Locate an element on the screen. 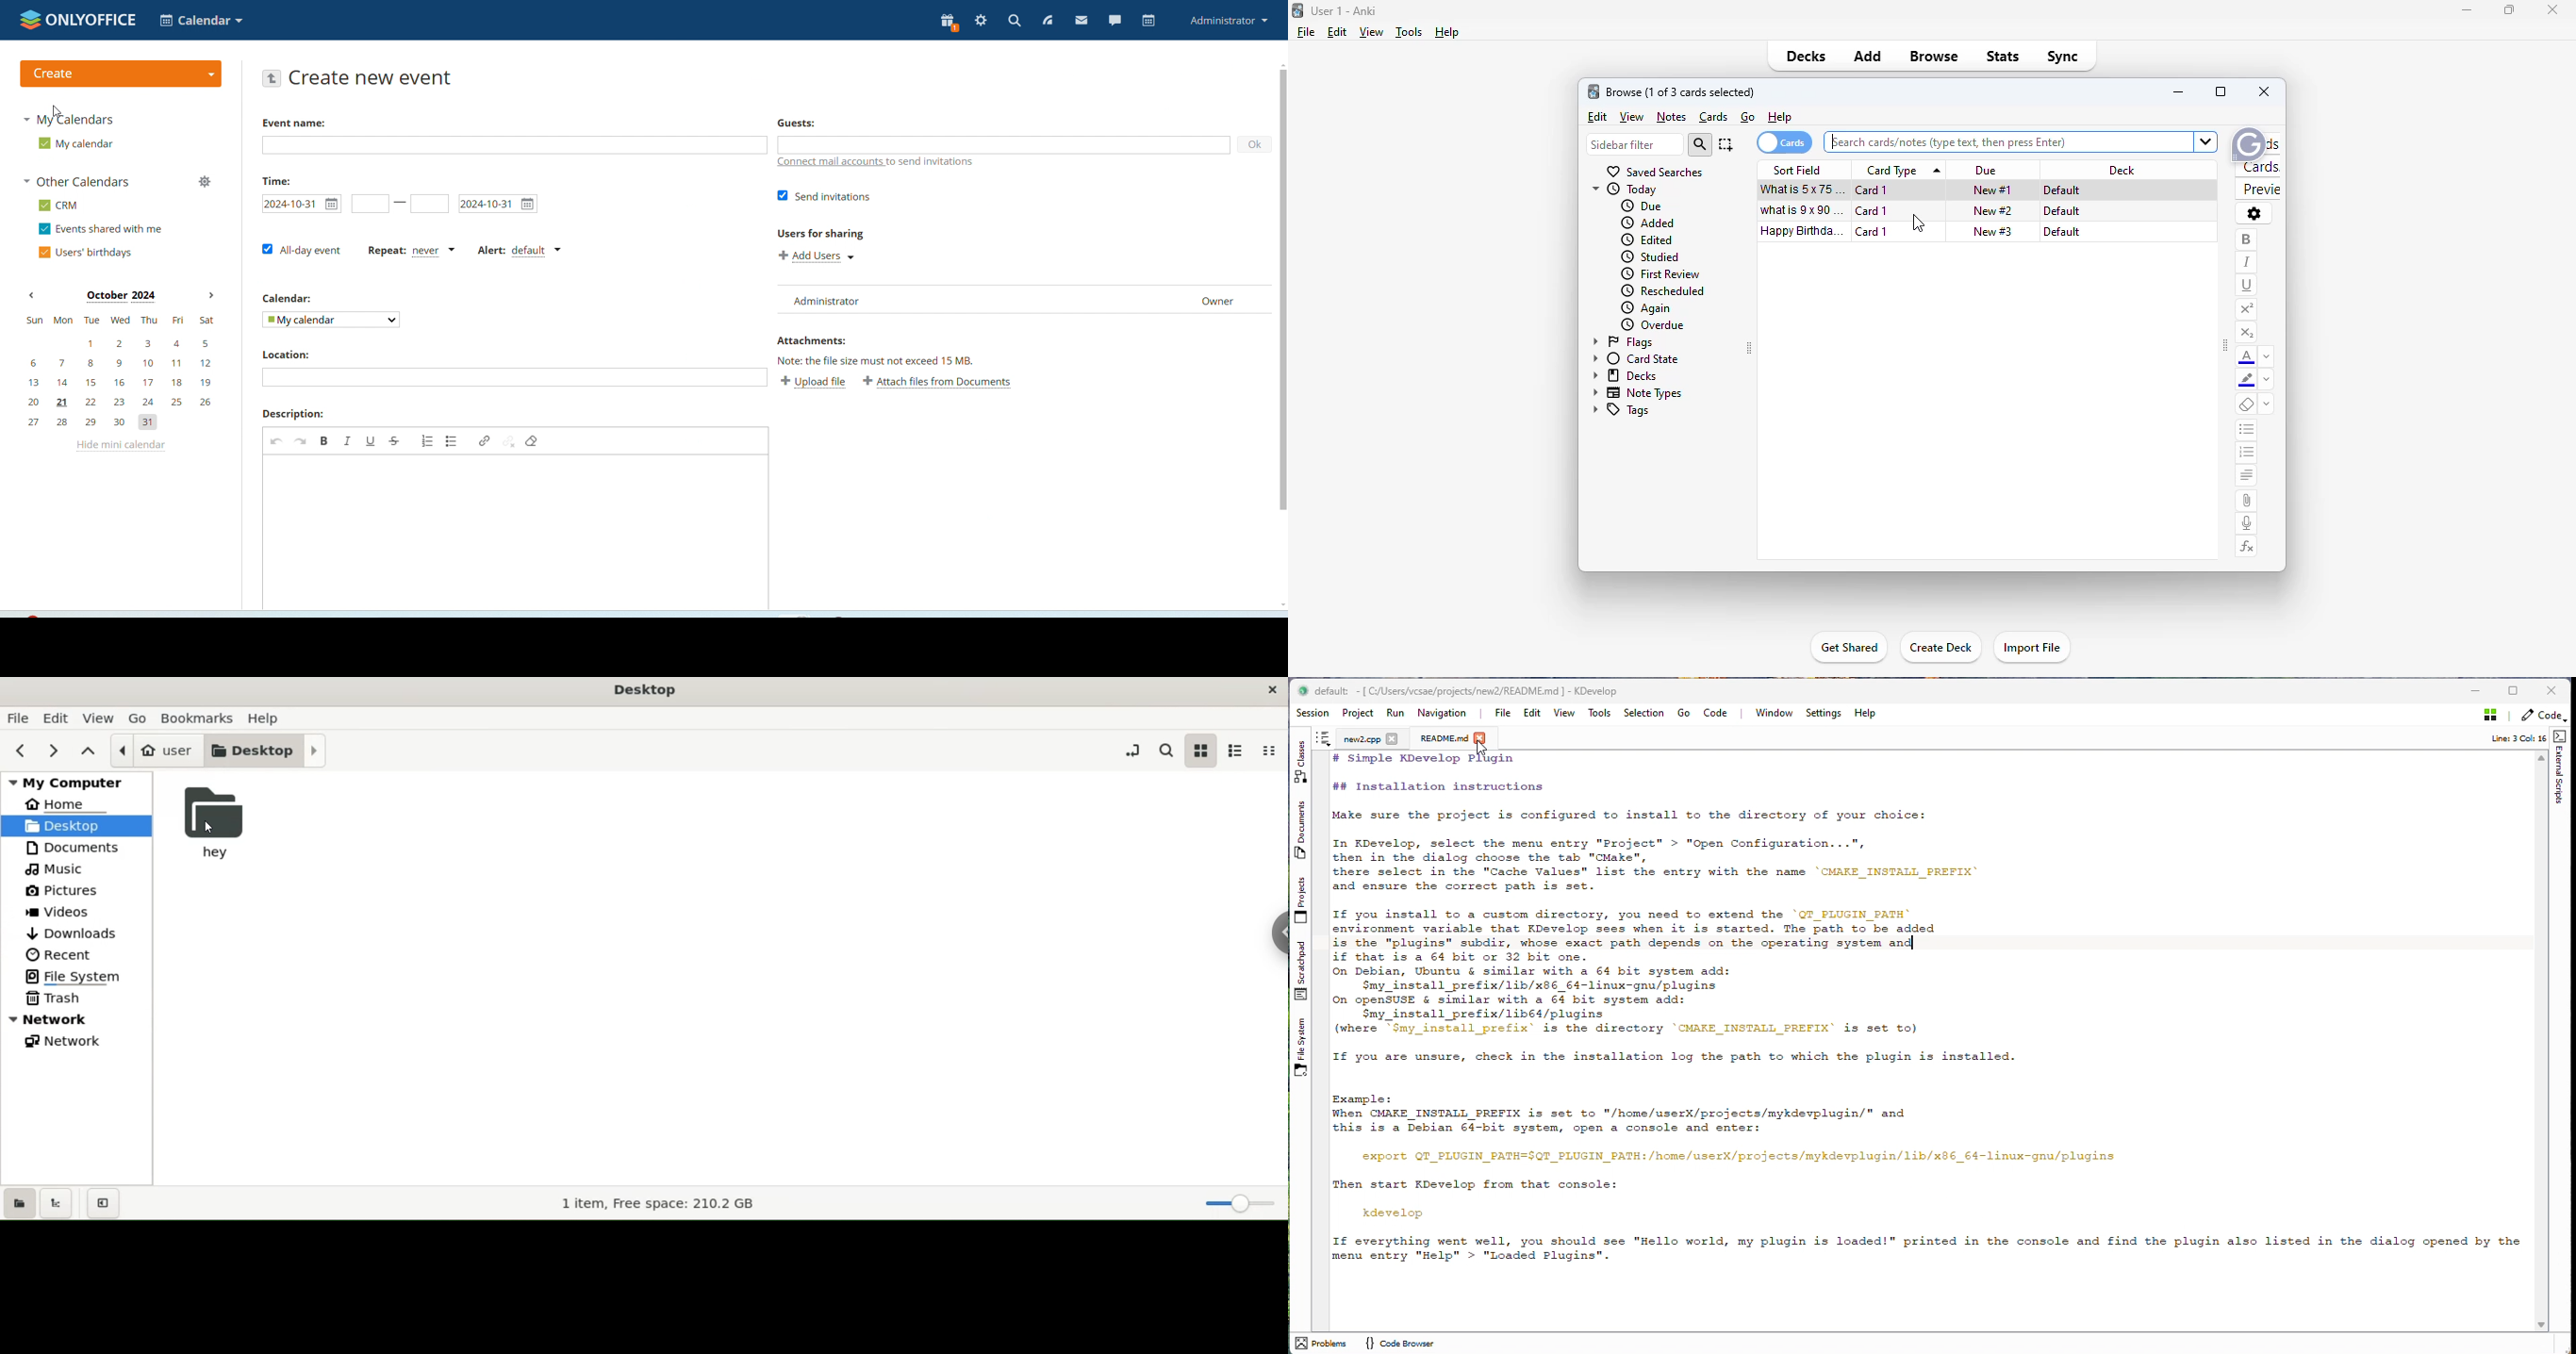  toggle sidebar is located at coordinates (1748, 348).